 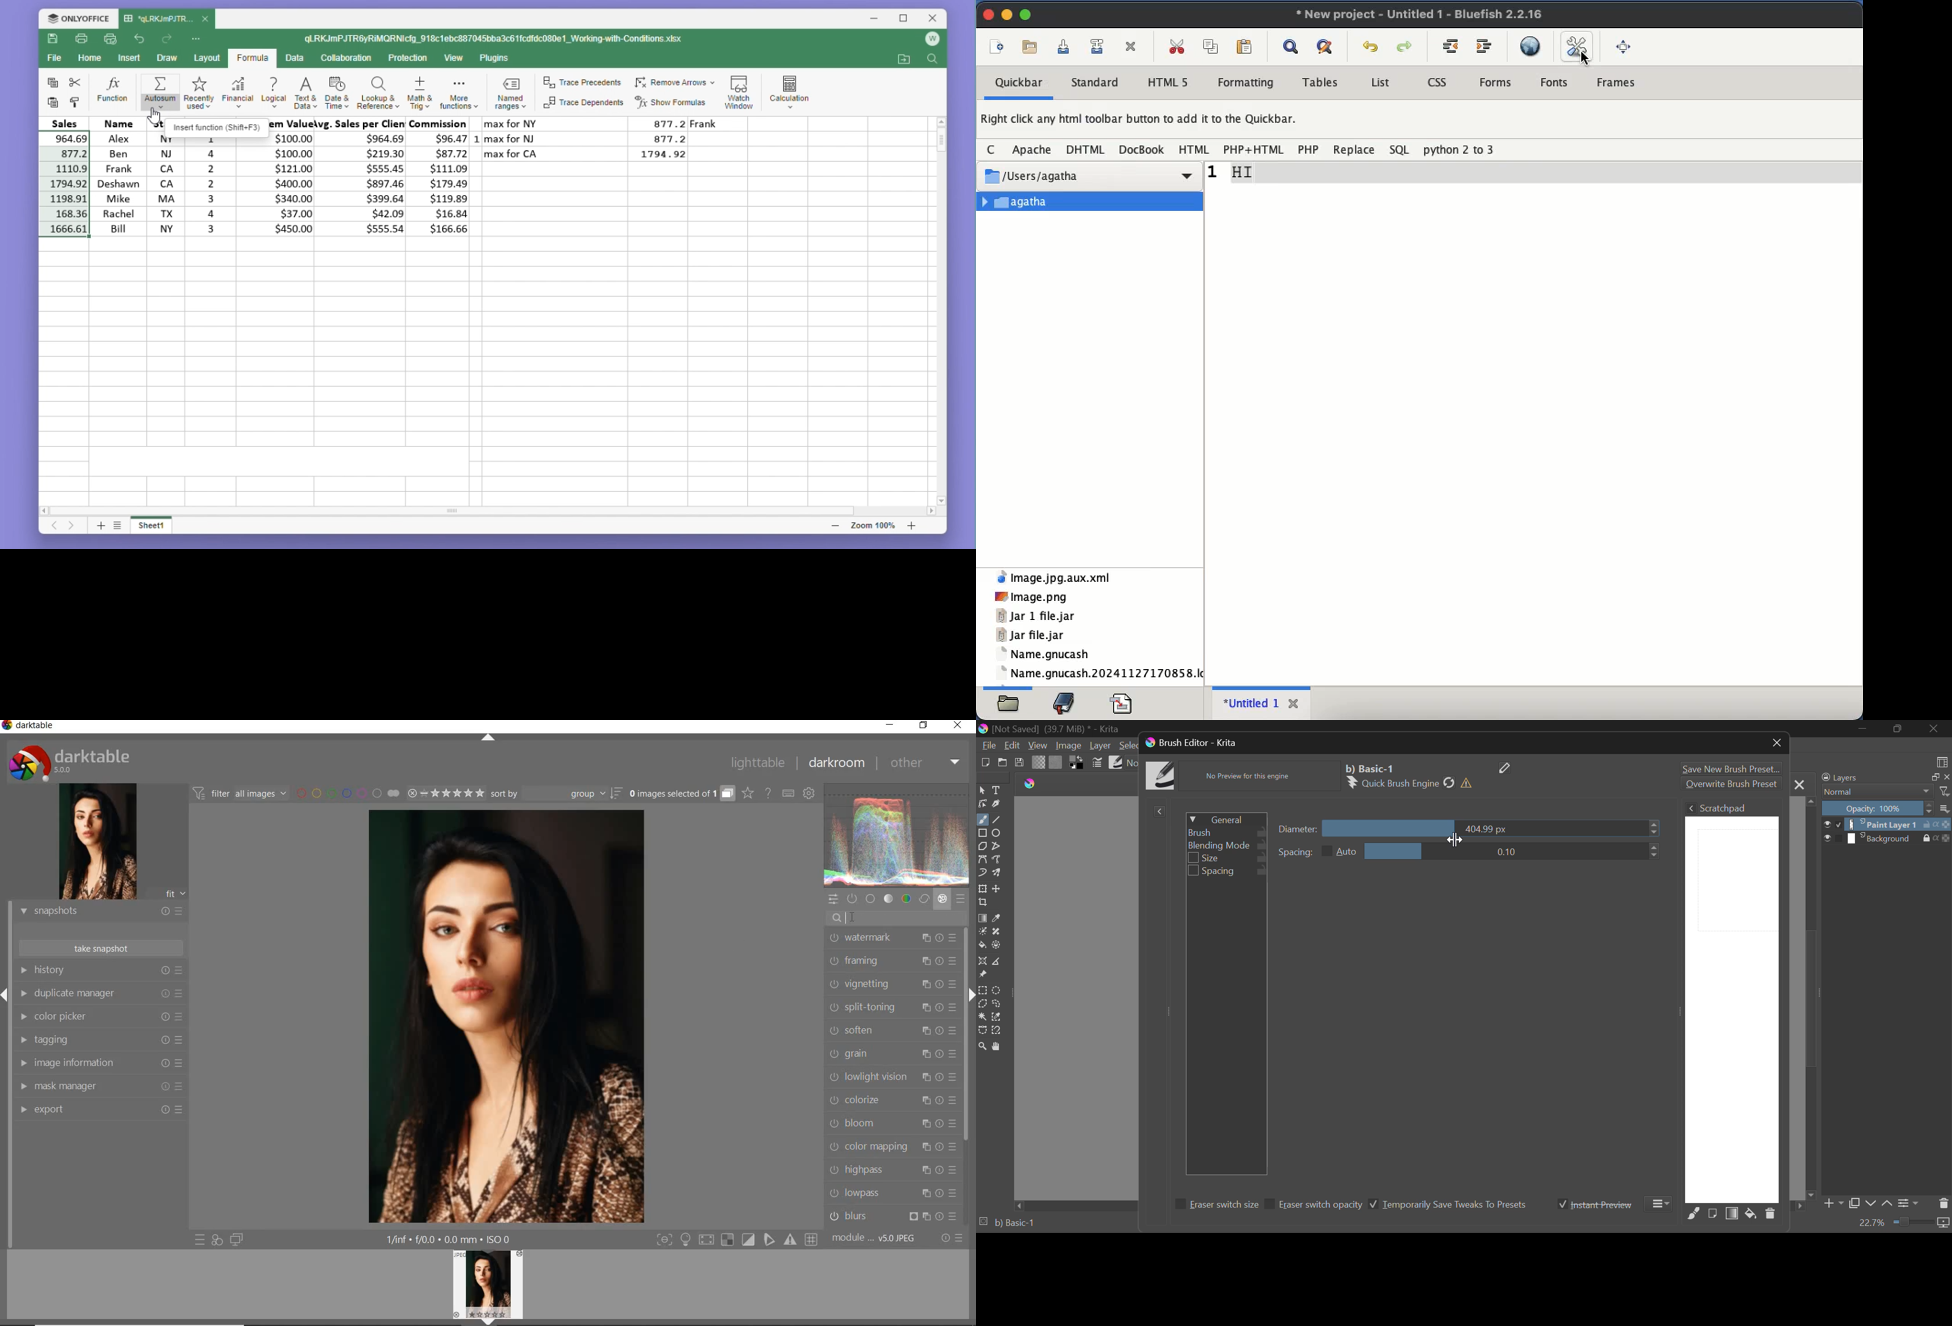 What do you see at coordinates (901, 19) in the screenshot?
I see `Maximize` at bounding box center [901, 19].